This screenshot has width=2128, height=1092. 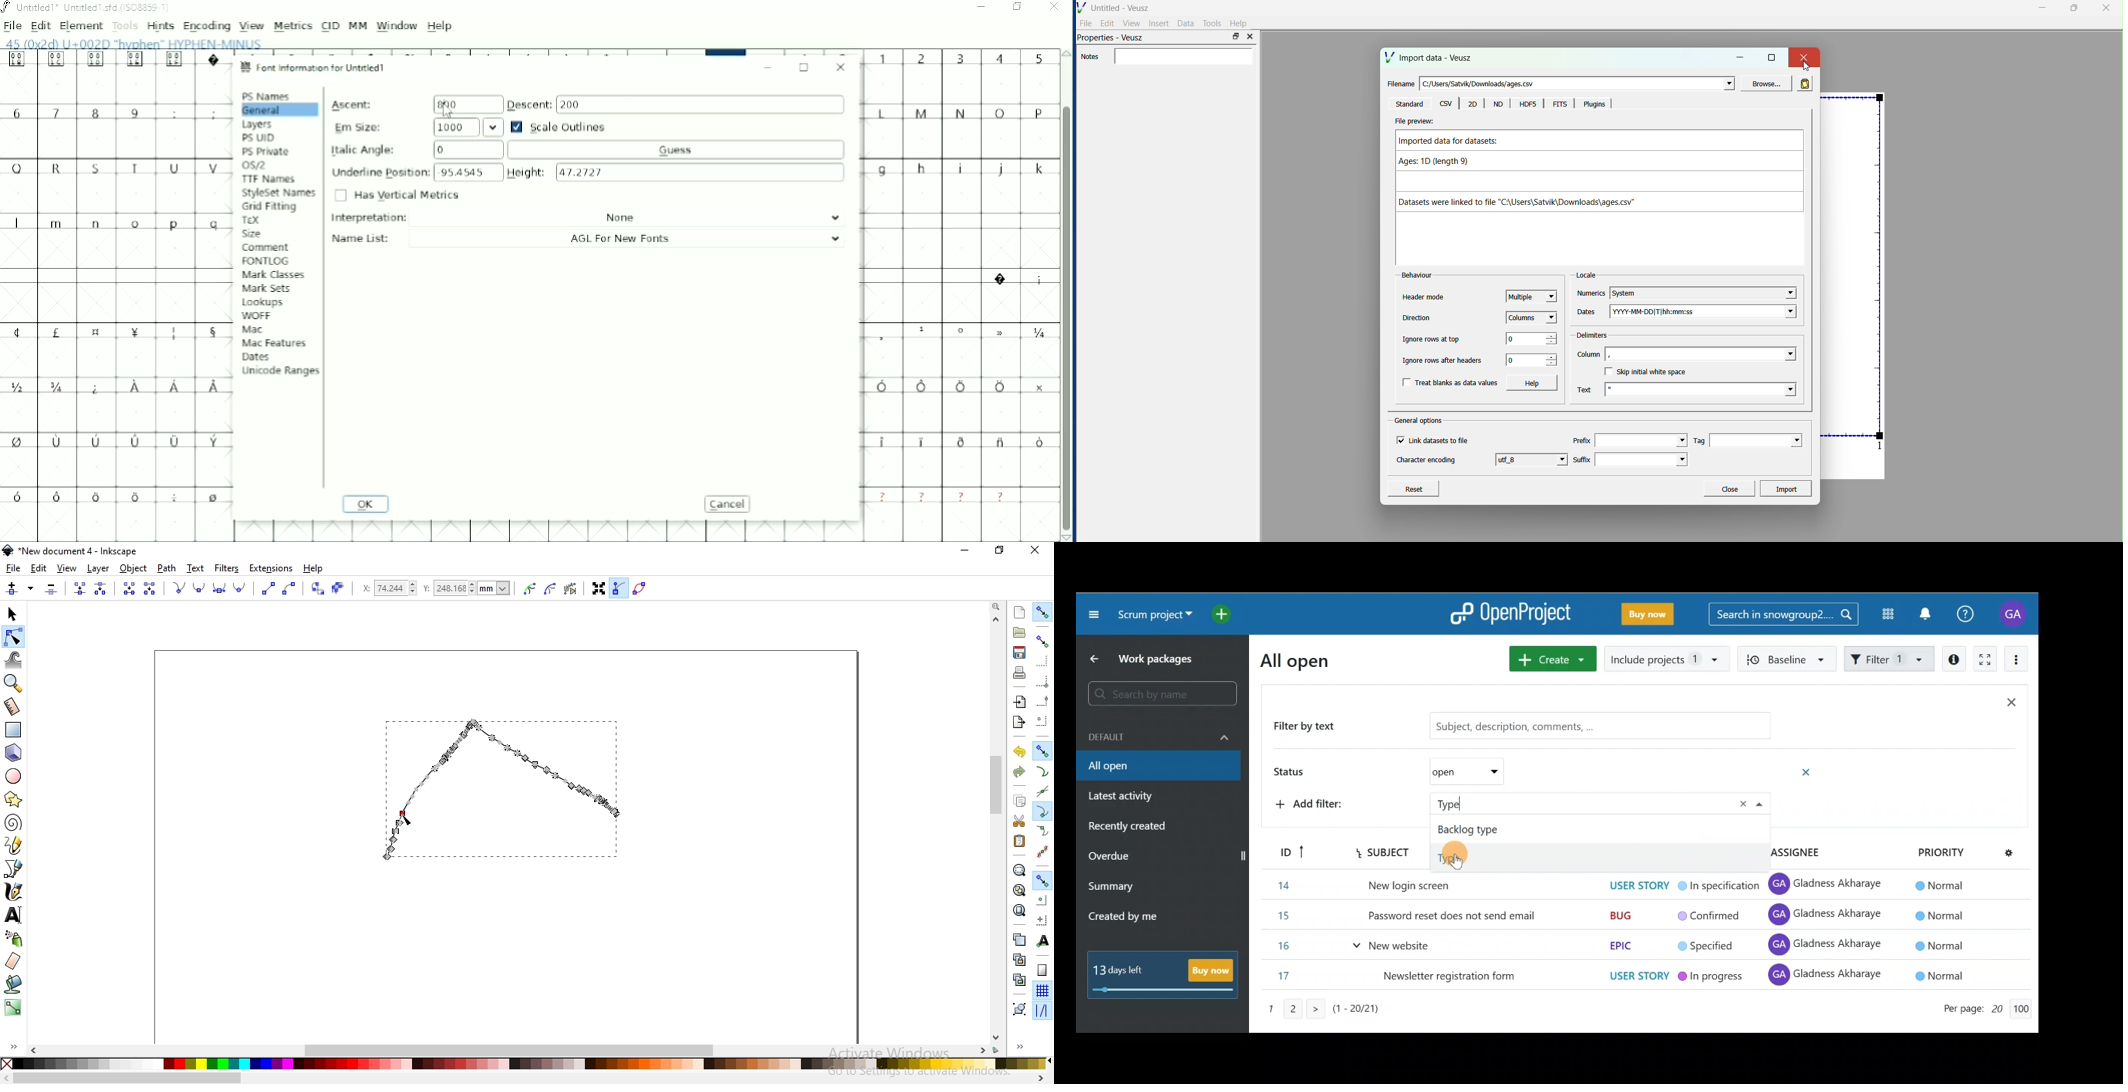 What do you see at coordinates (1399, 84) in the screenshot?
I see `Filename` at bounding box center [1399, 84].